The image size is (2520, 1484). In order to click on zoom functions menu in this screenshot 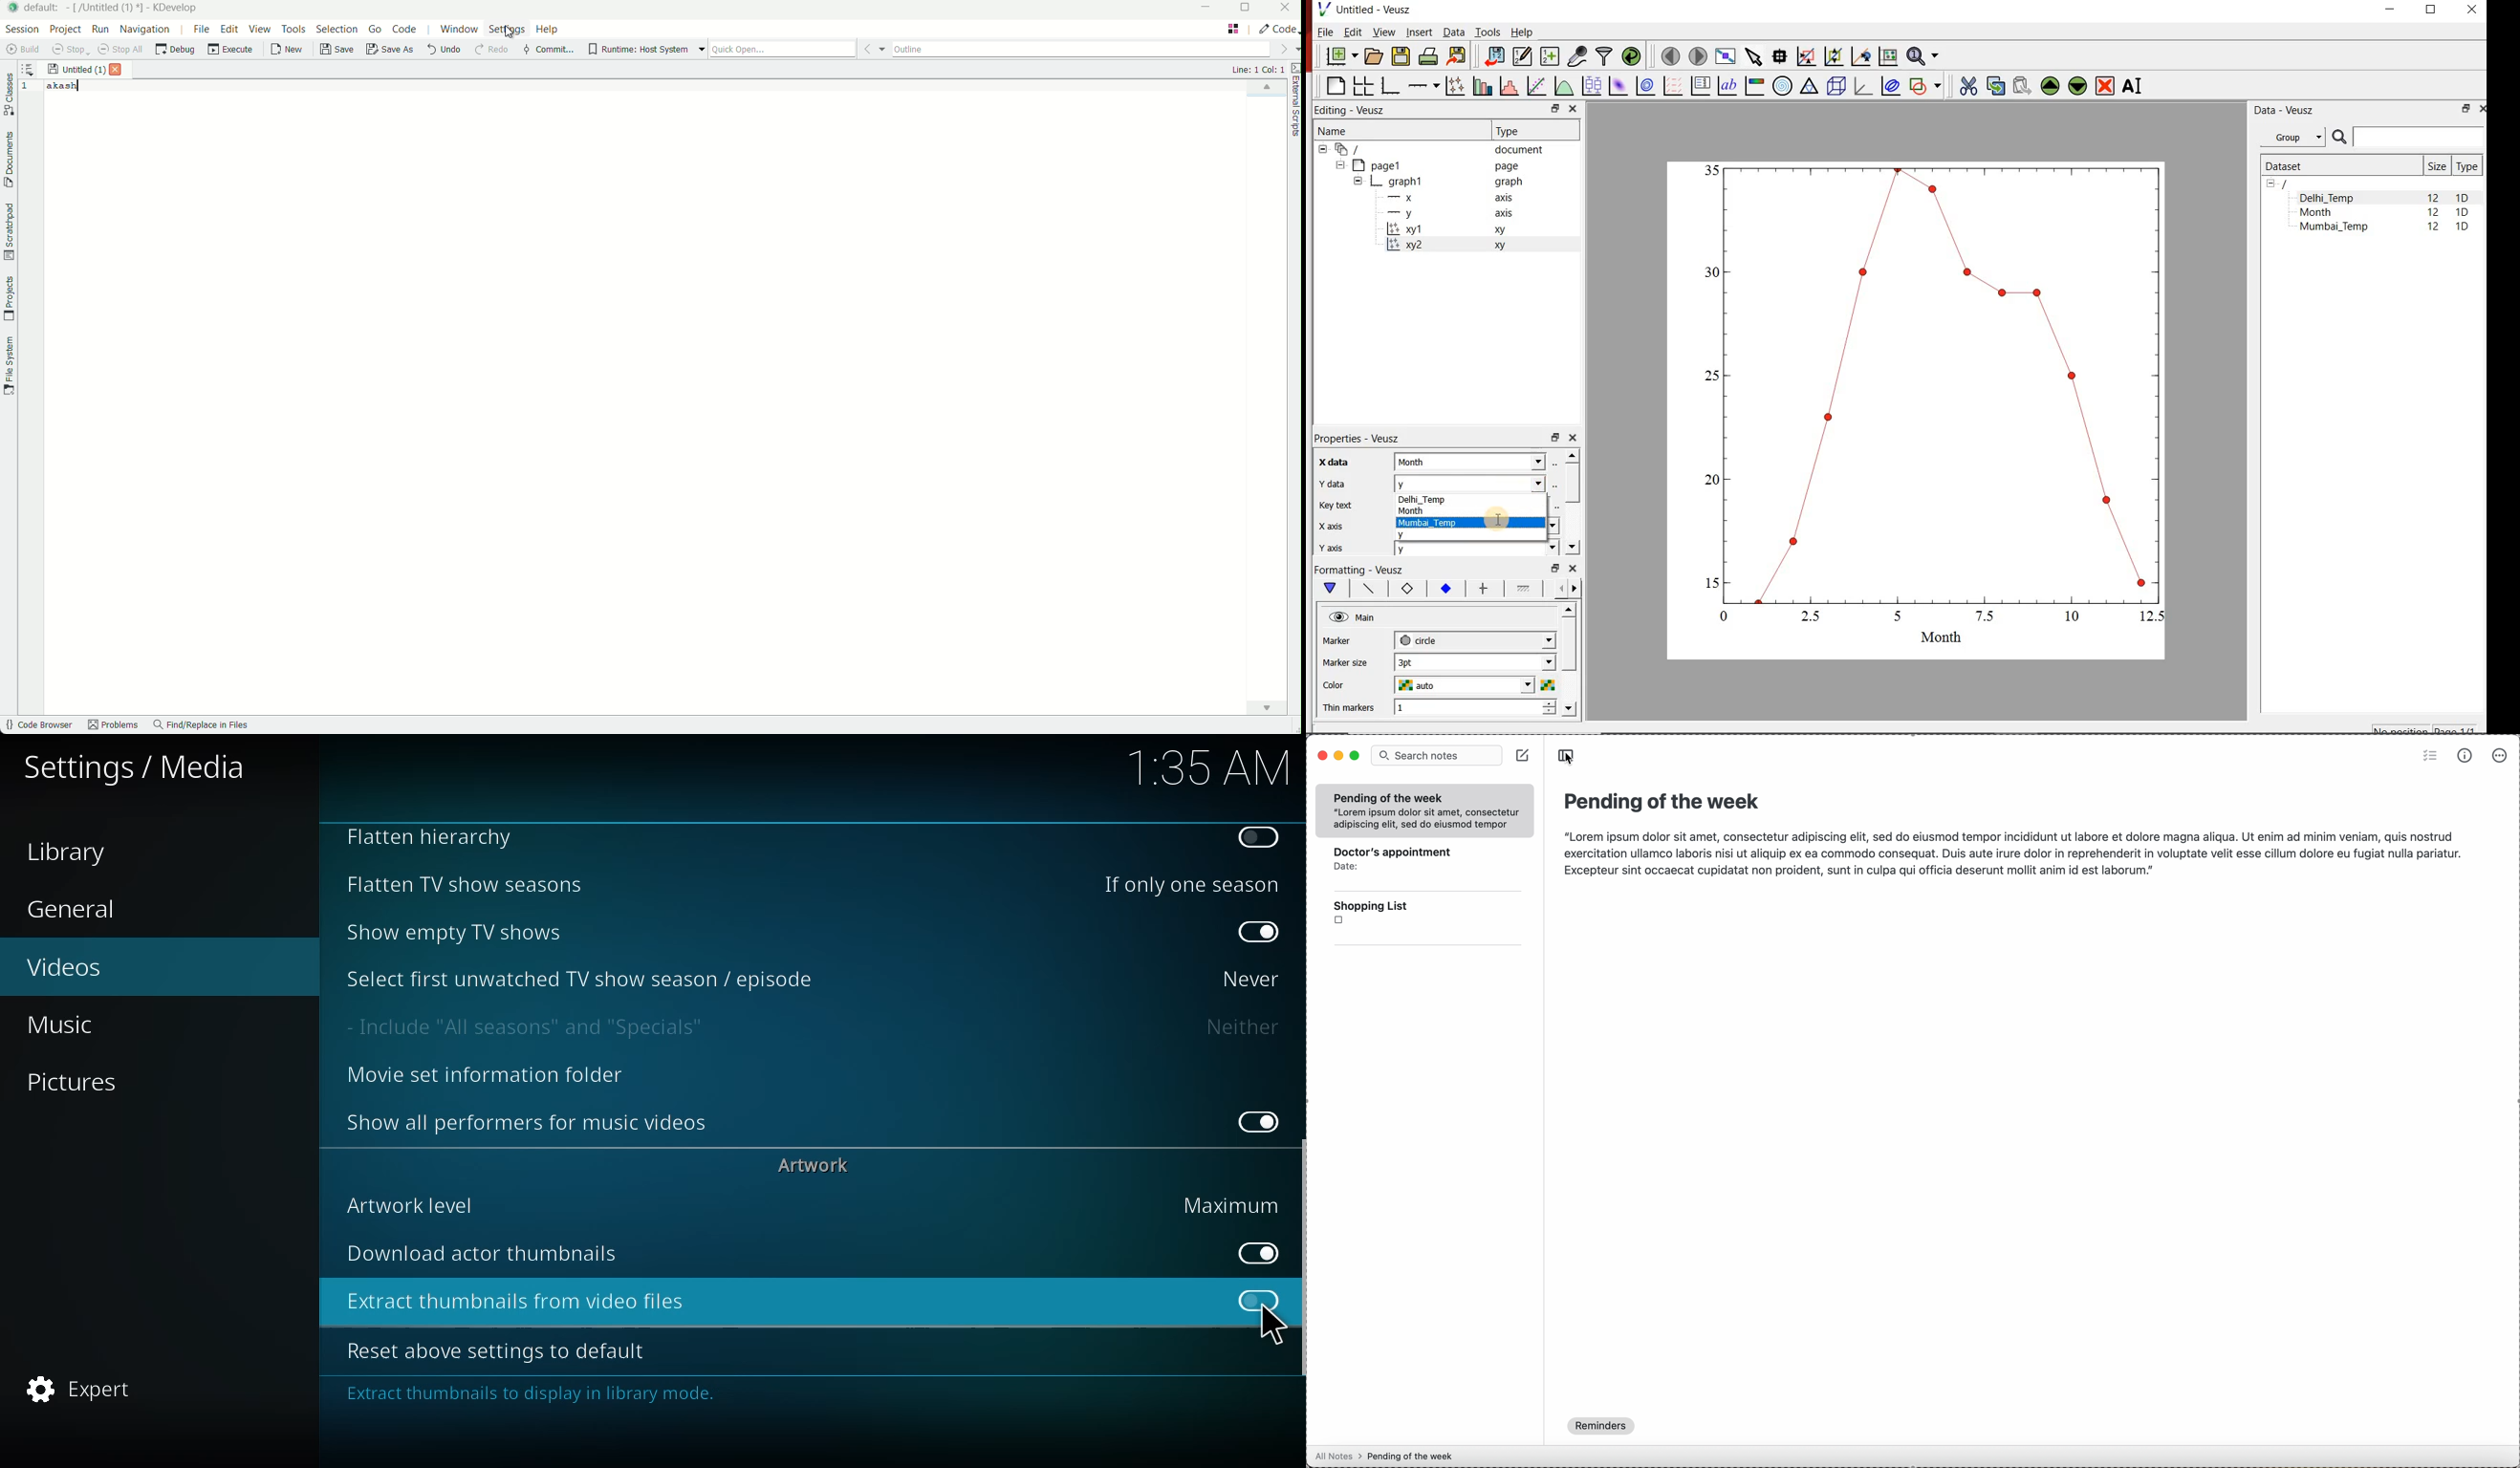, I will do `click(1925, 56)`.